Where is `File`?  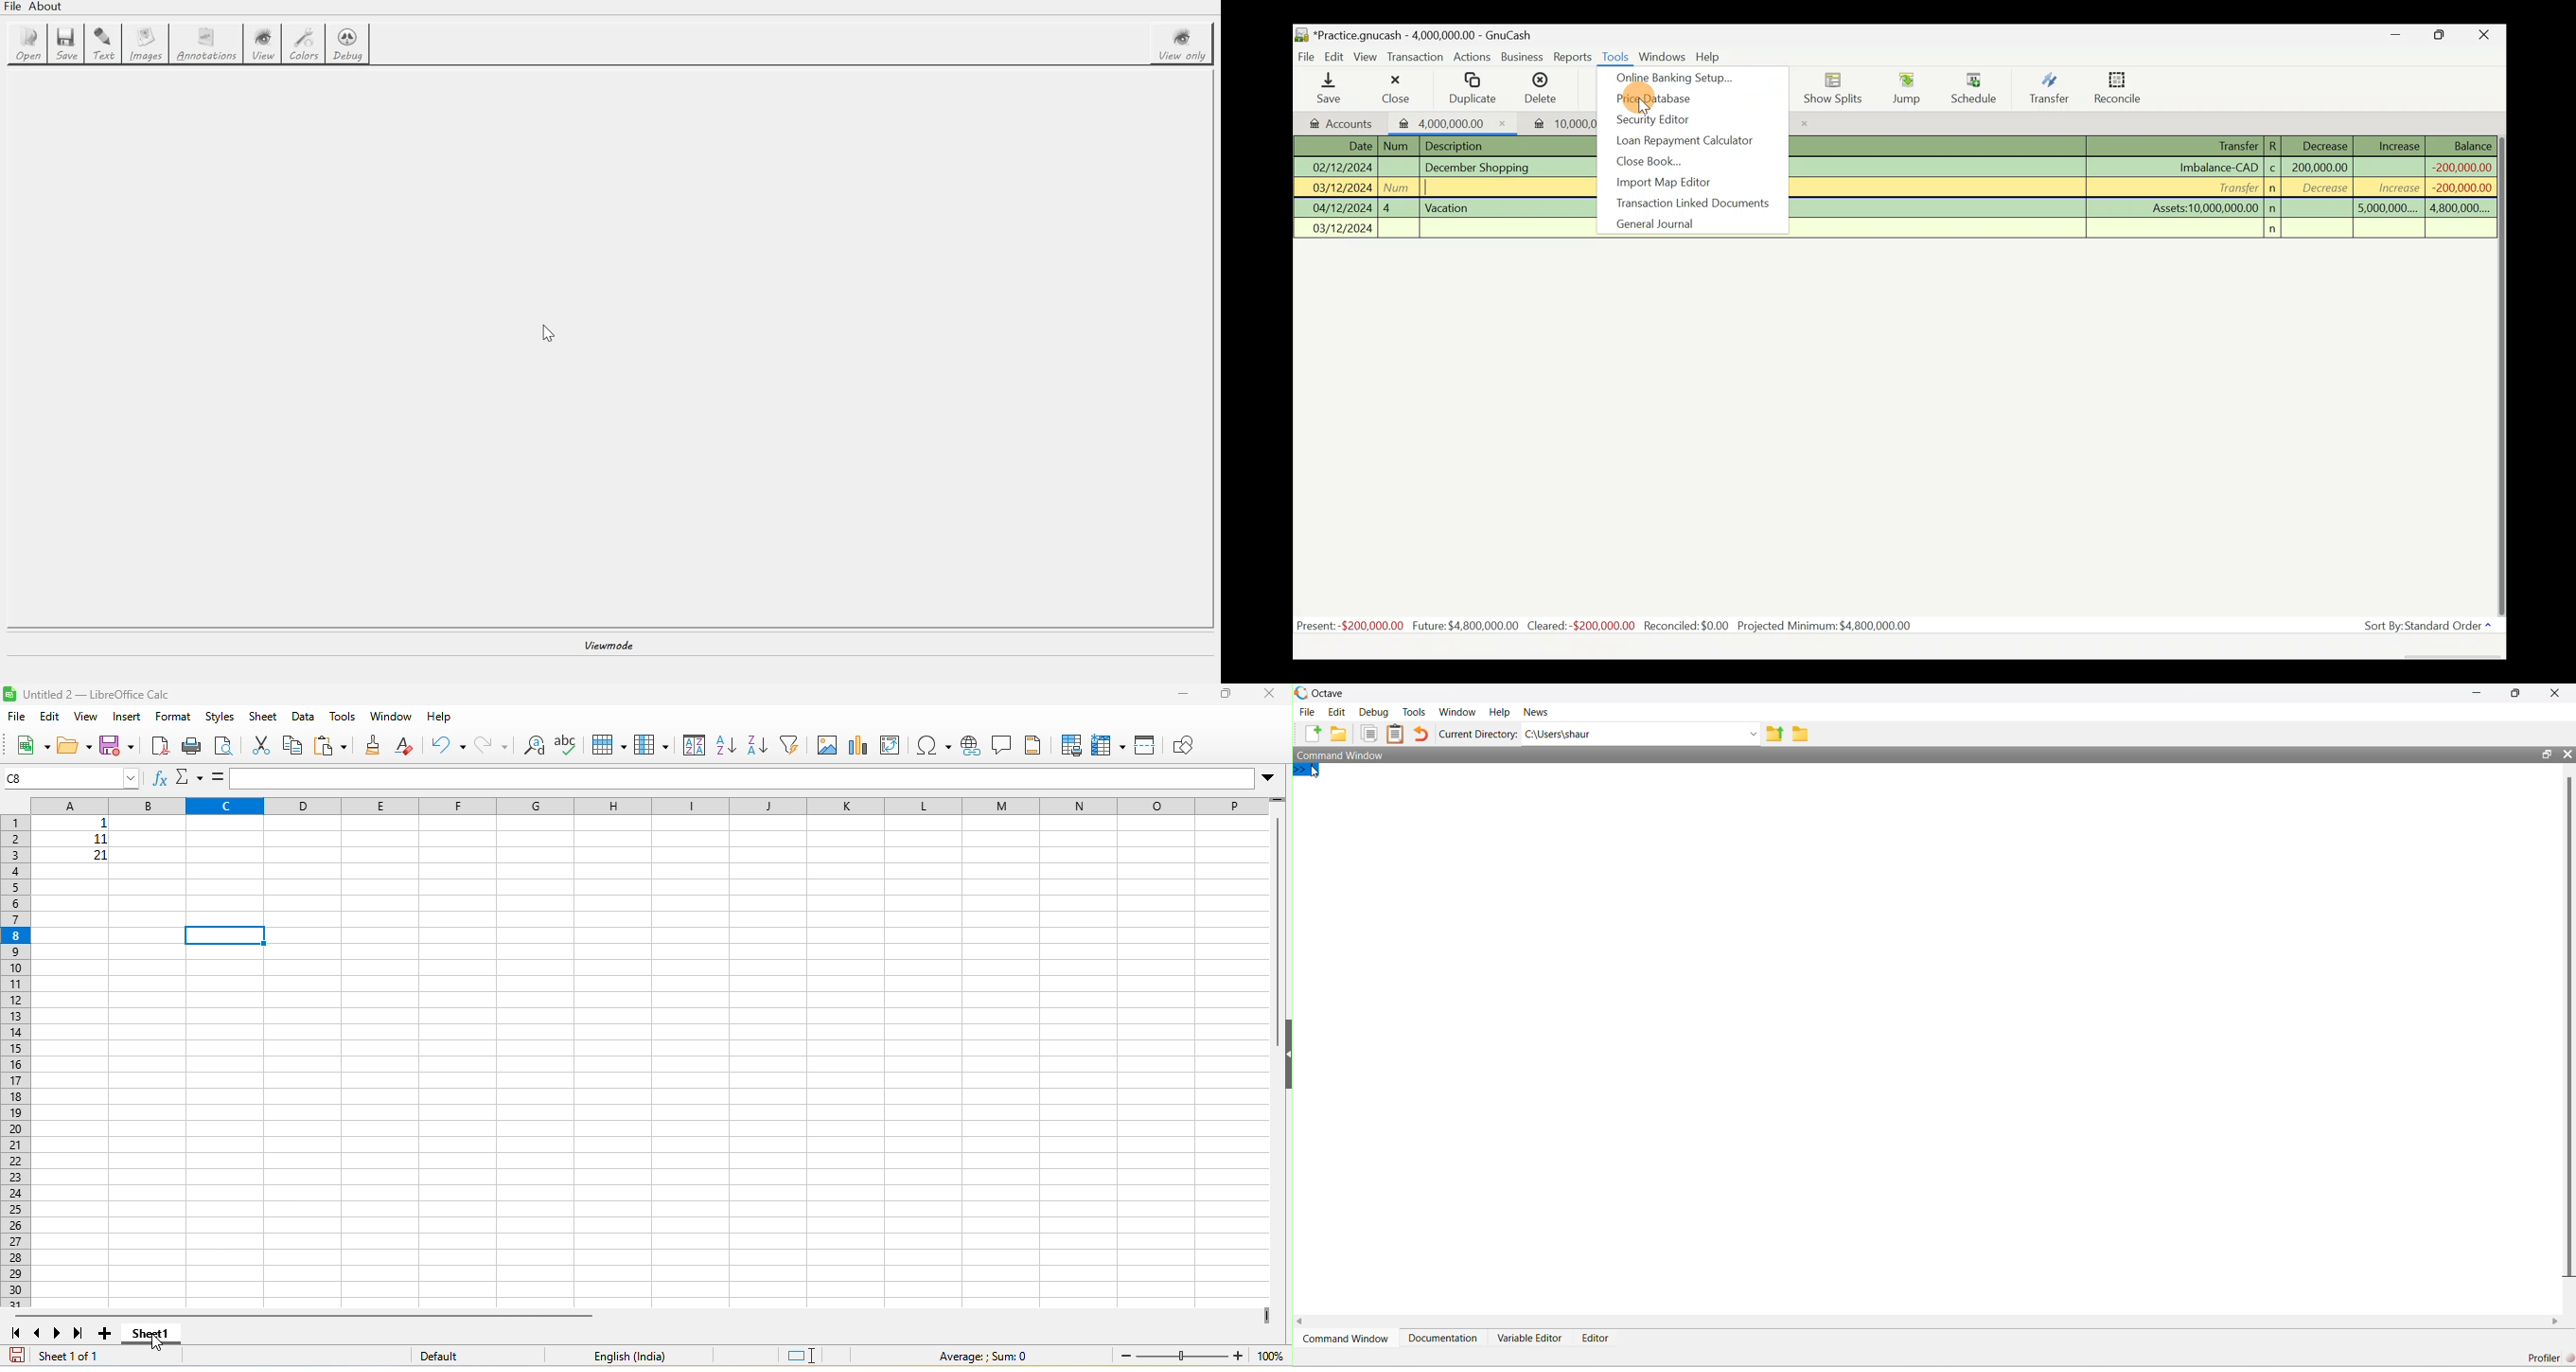 File is located at coordinates (1306, 711).